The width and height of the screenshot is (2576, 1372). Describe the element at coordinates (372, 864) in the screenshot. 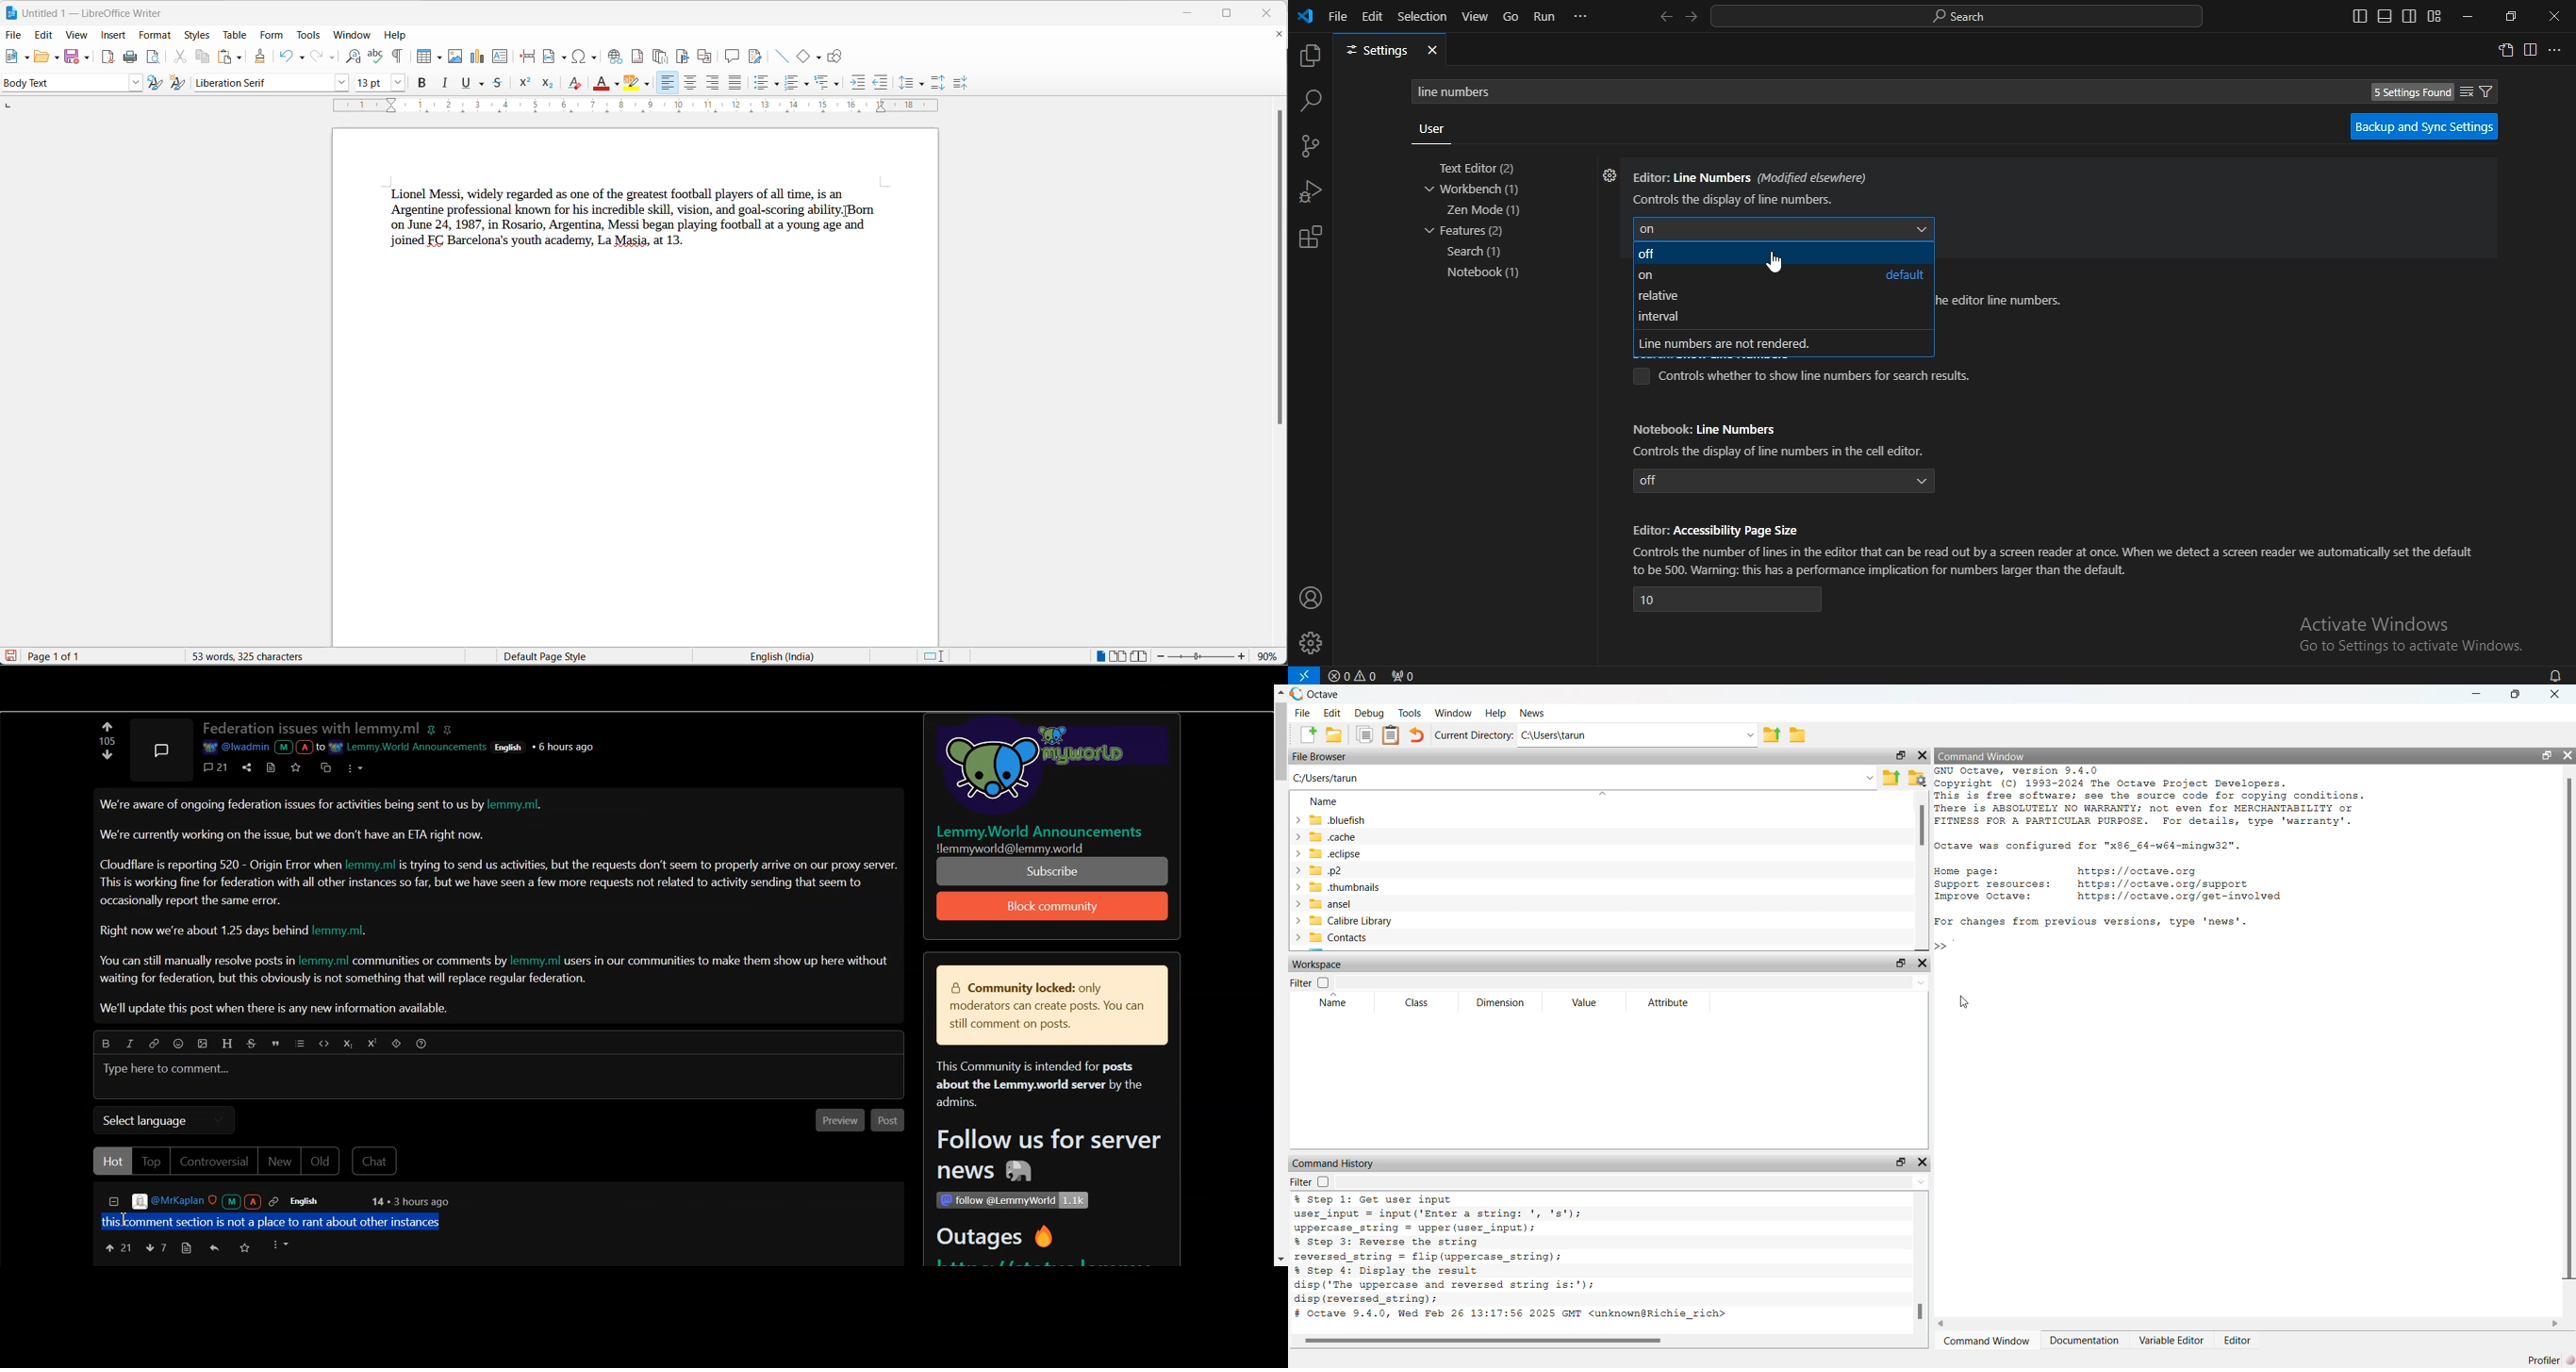

I see `lemmy.ml` at that location.